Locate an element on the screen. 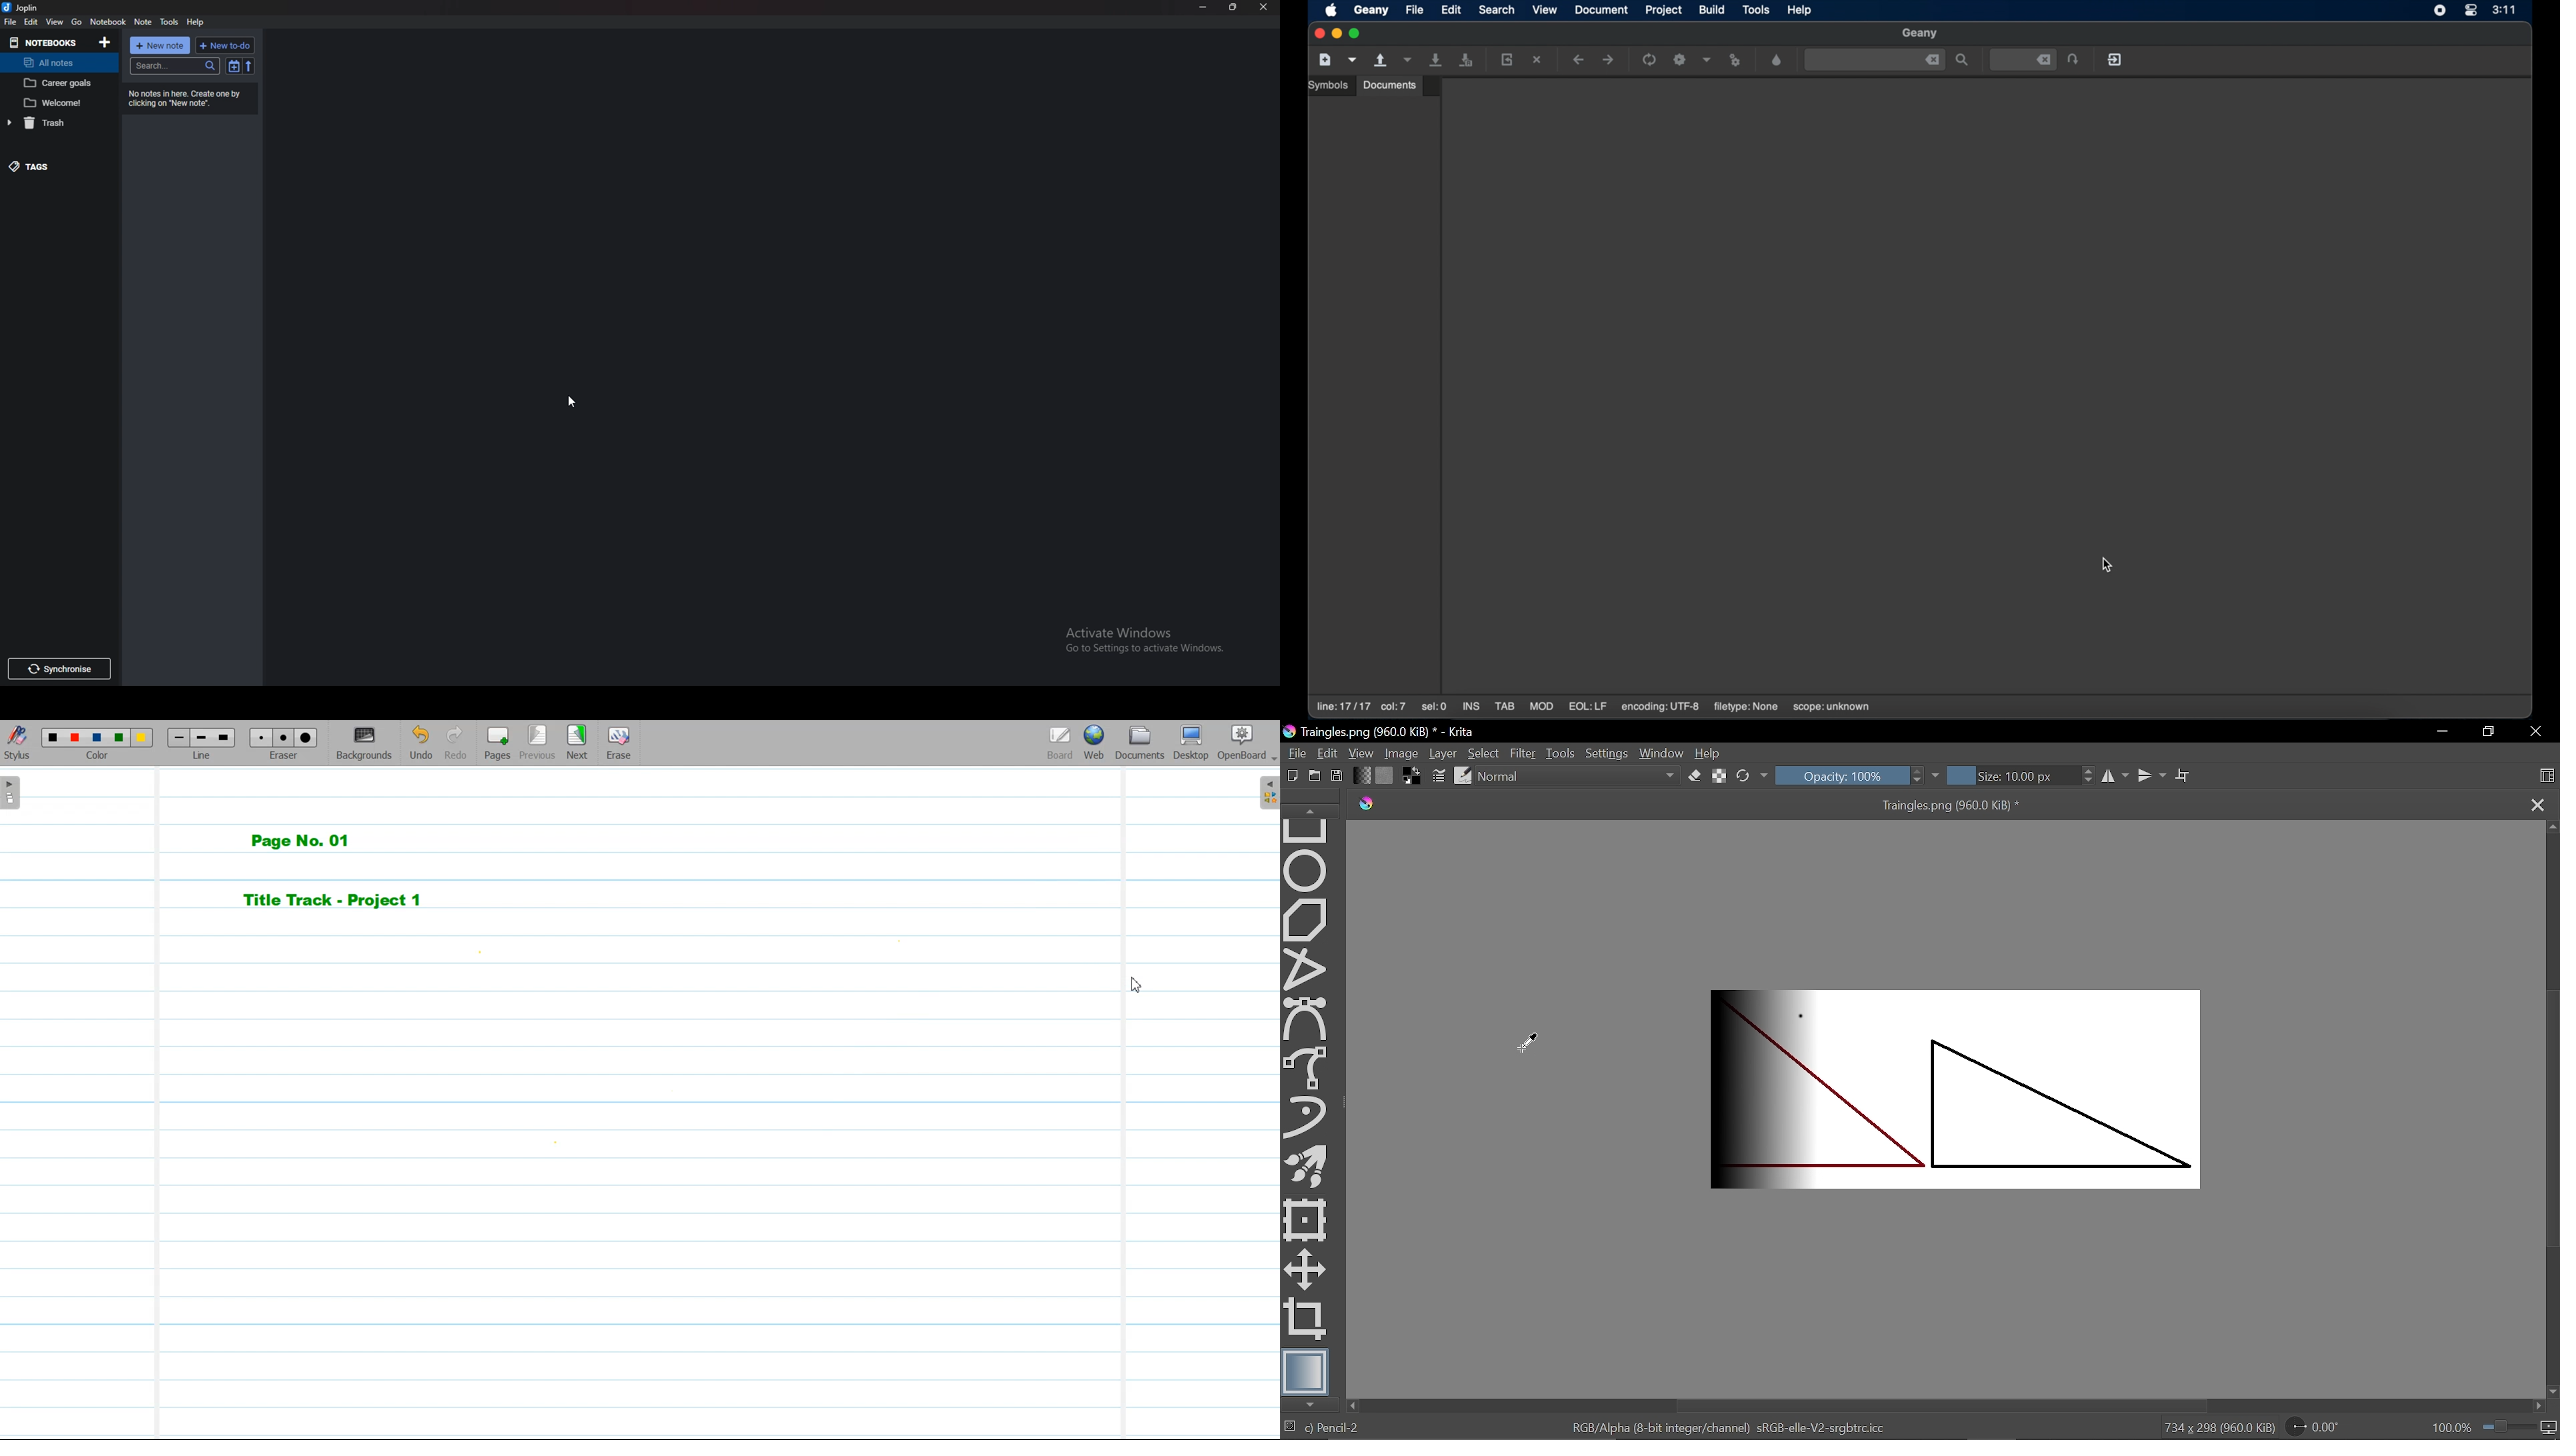 This screenshot has width=2576, height=1456. run the current file is located at coordinates (1650, 60).